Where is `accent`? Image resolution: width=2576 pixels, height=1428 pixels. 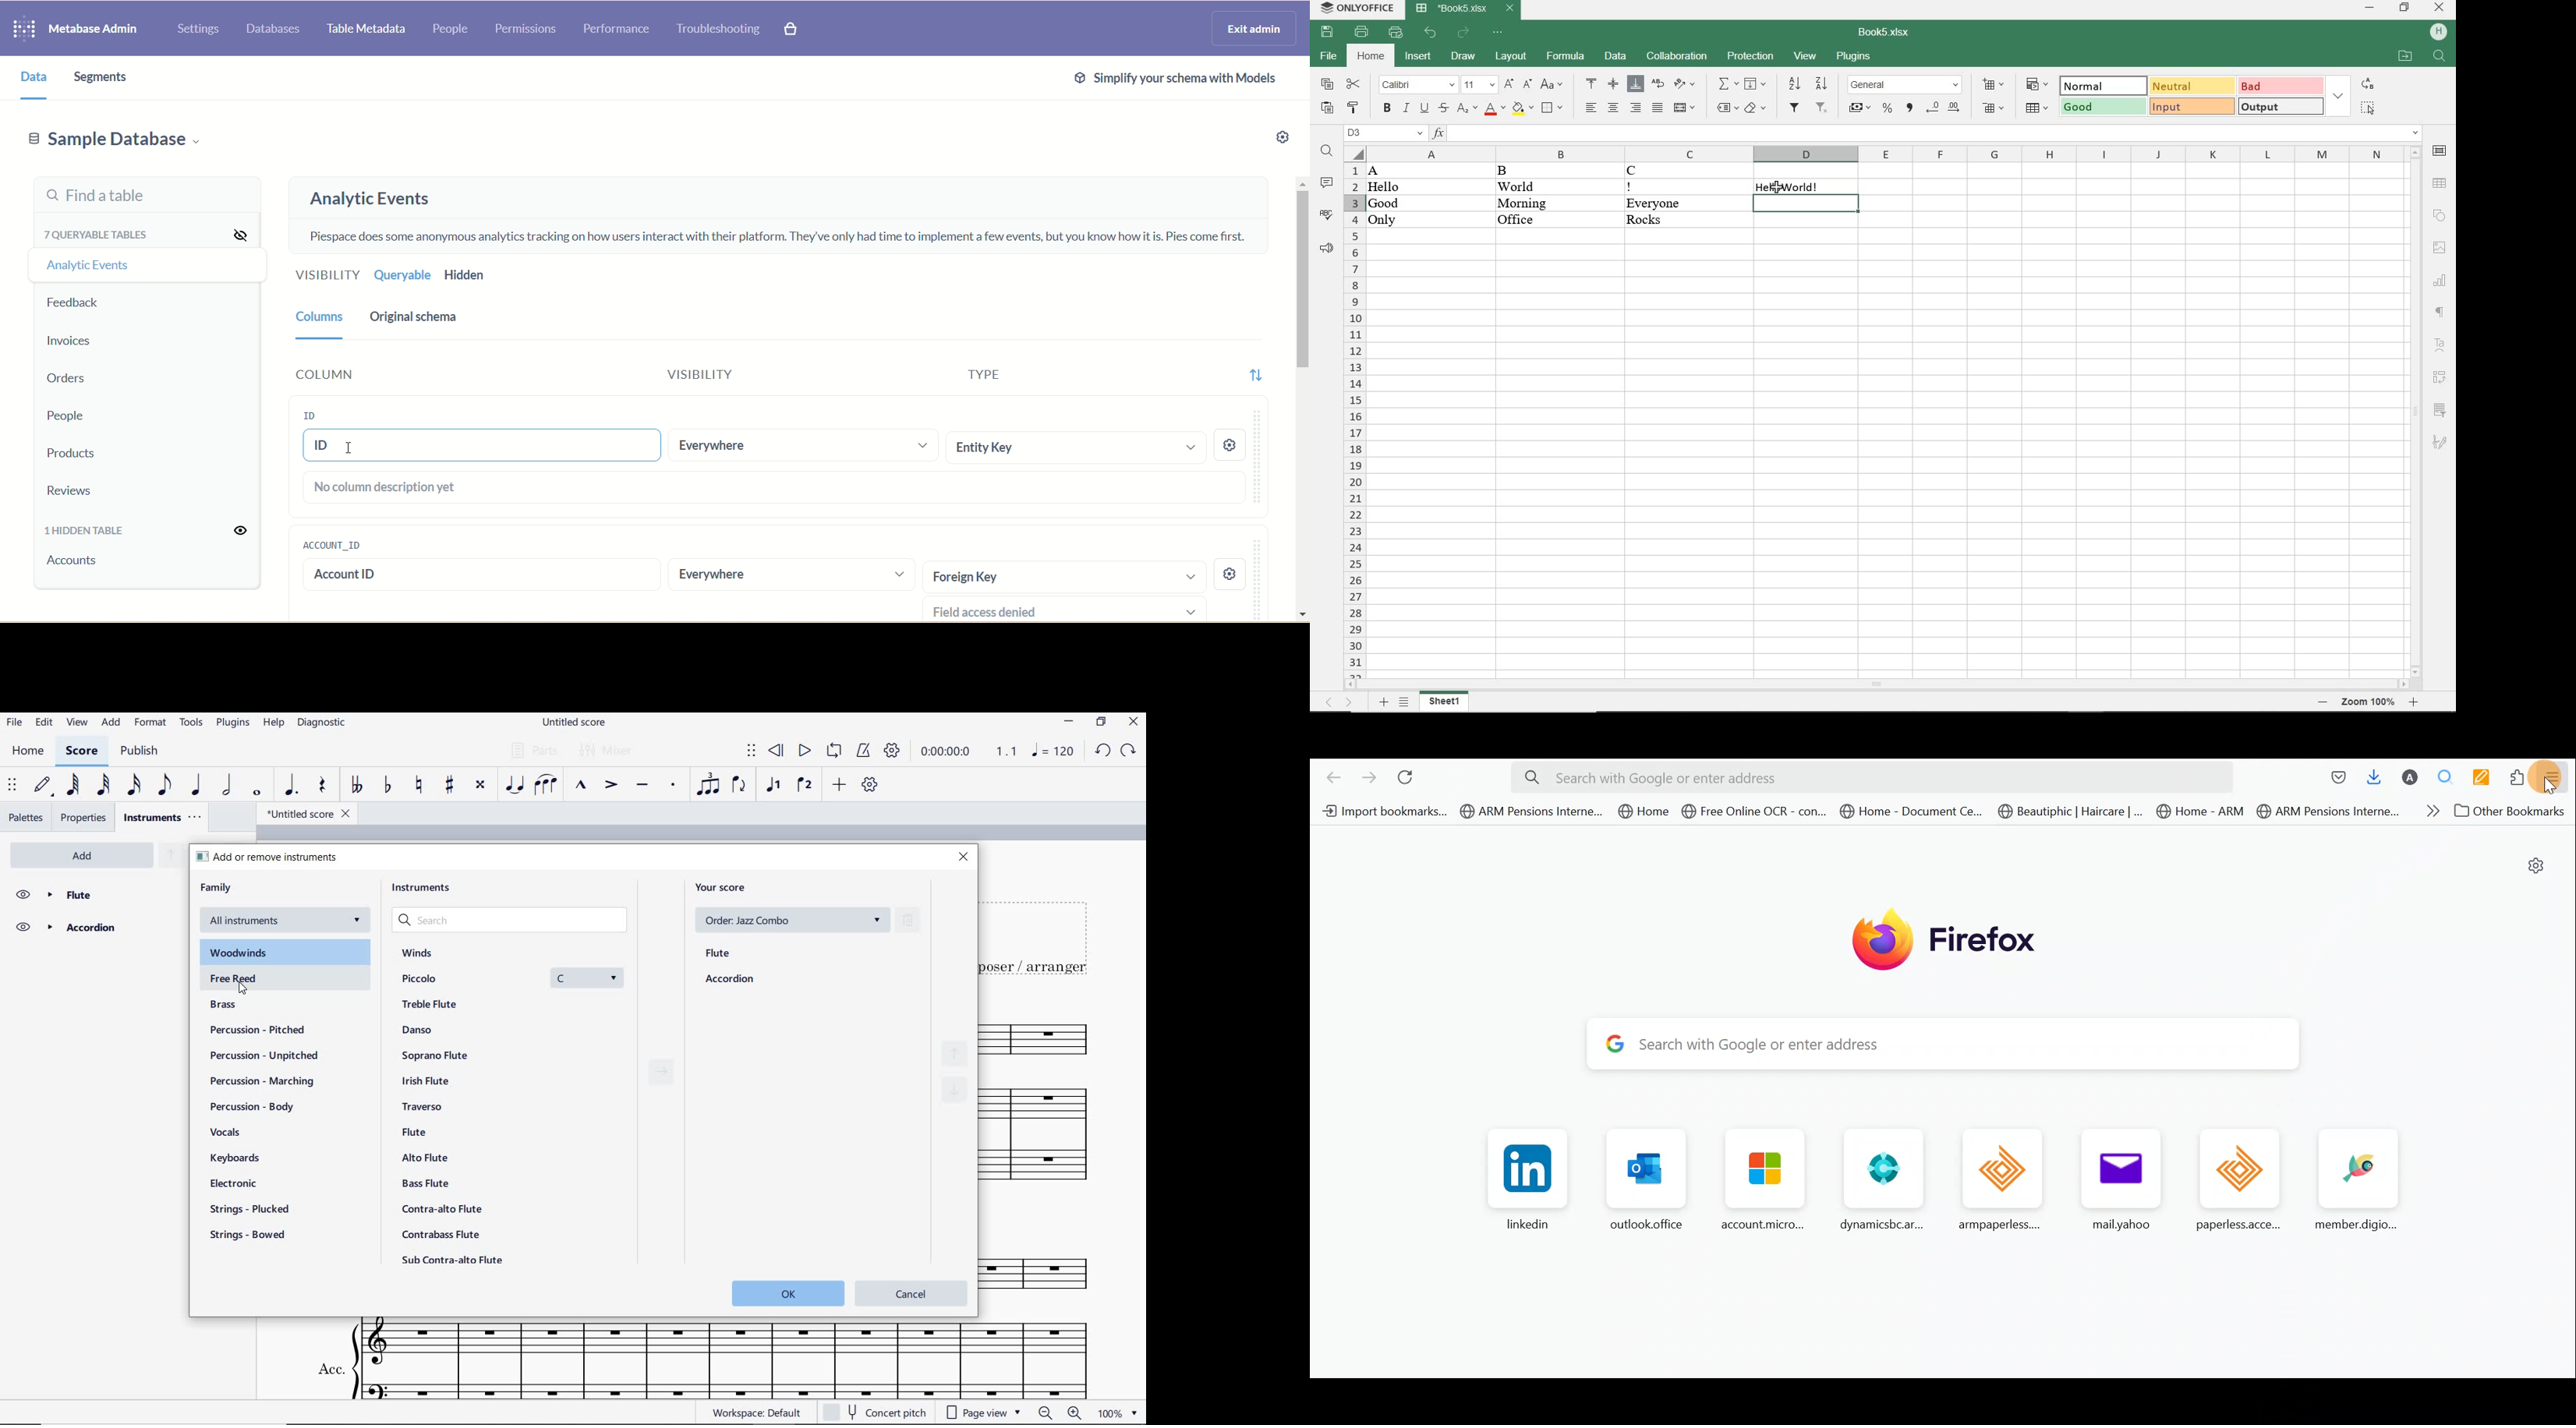
accent is located at coordinates (611, 786).